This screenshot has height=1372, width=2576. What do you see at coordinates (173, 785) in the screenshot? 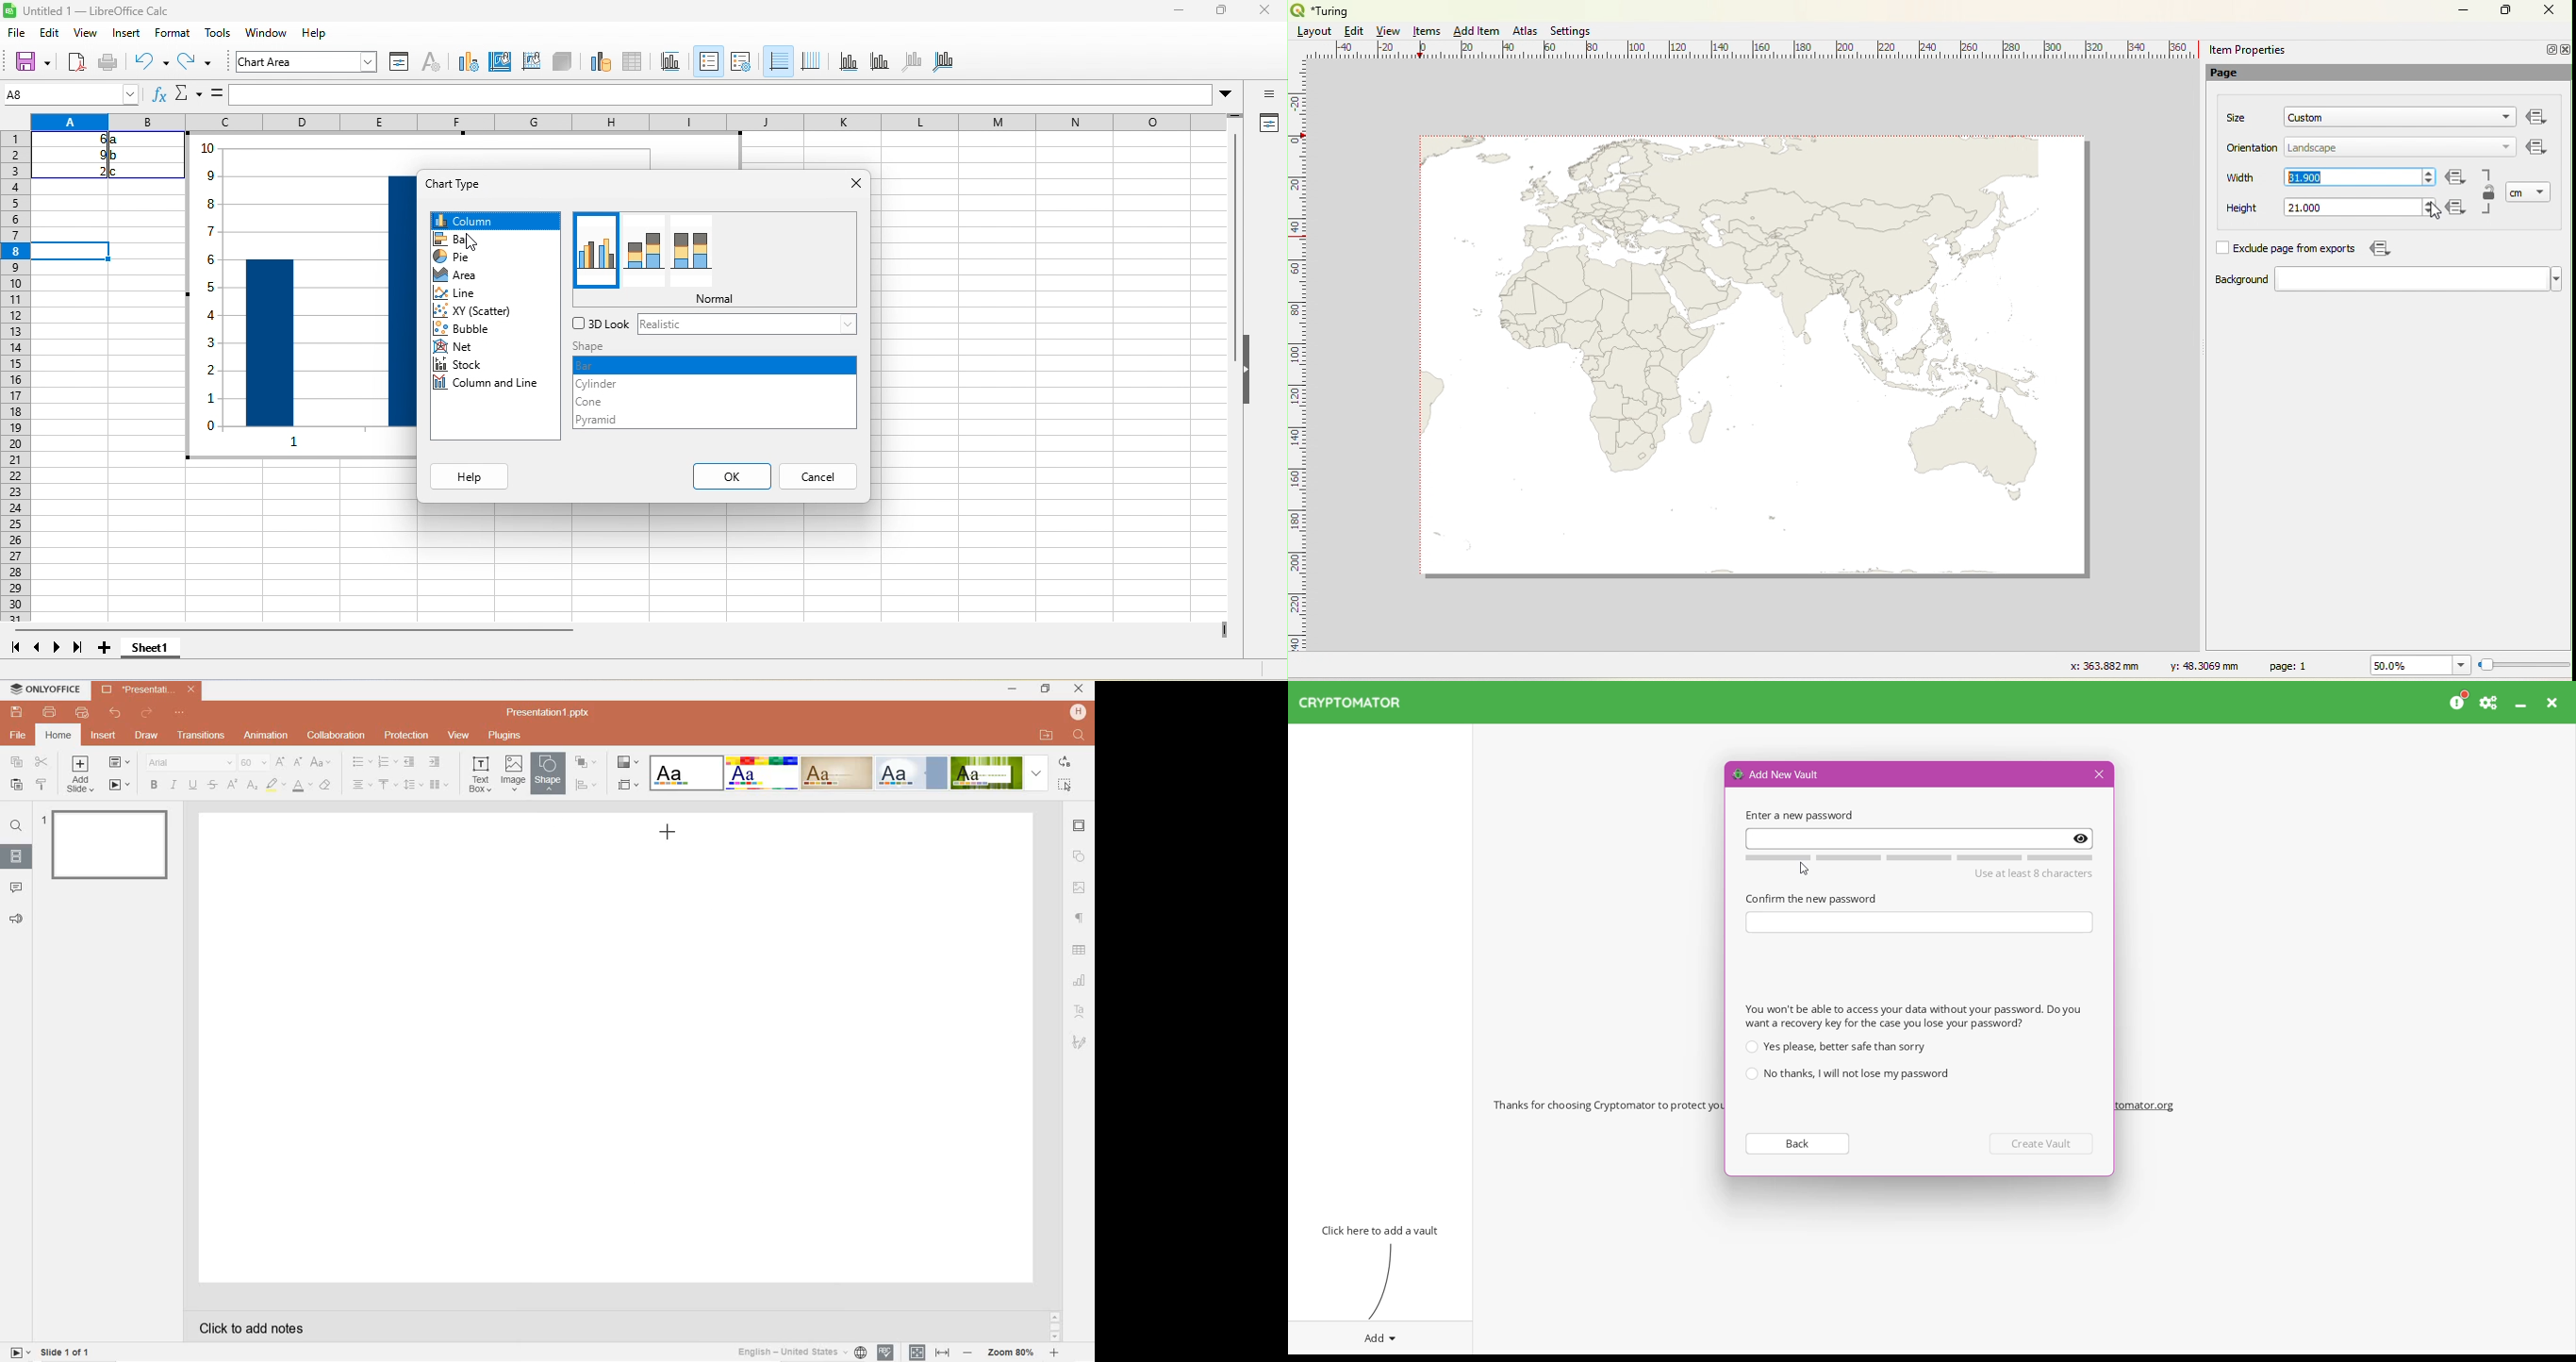
I see `italic` at bounding box center [173, 785].